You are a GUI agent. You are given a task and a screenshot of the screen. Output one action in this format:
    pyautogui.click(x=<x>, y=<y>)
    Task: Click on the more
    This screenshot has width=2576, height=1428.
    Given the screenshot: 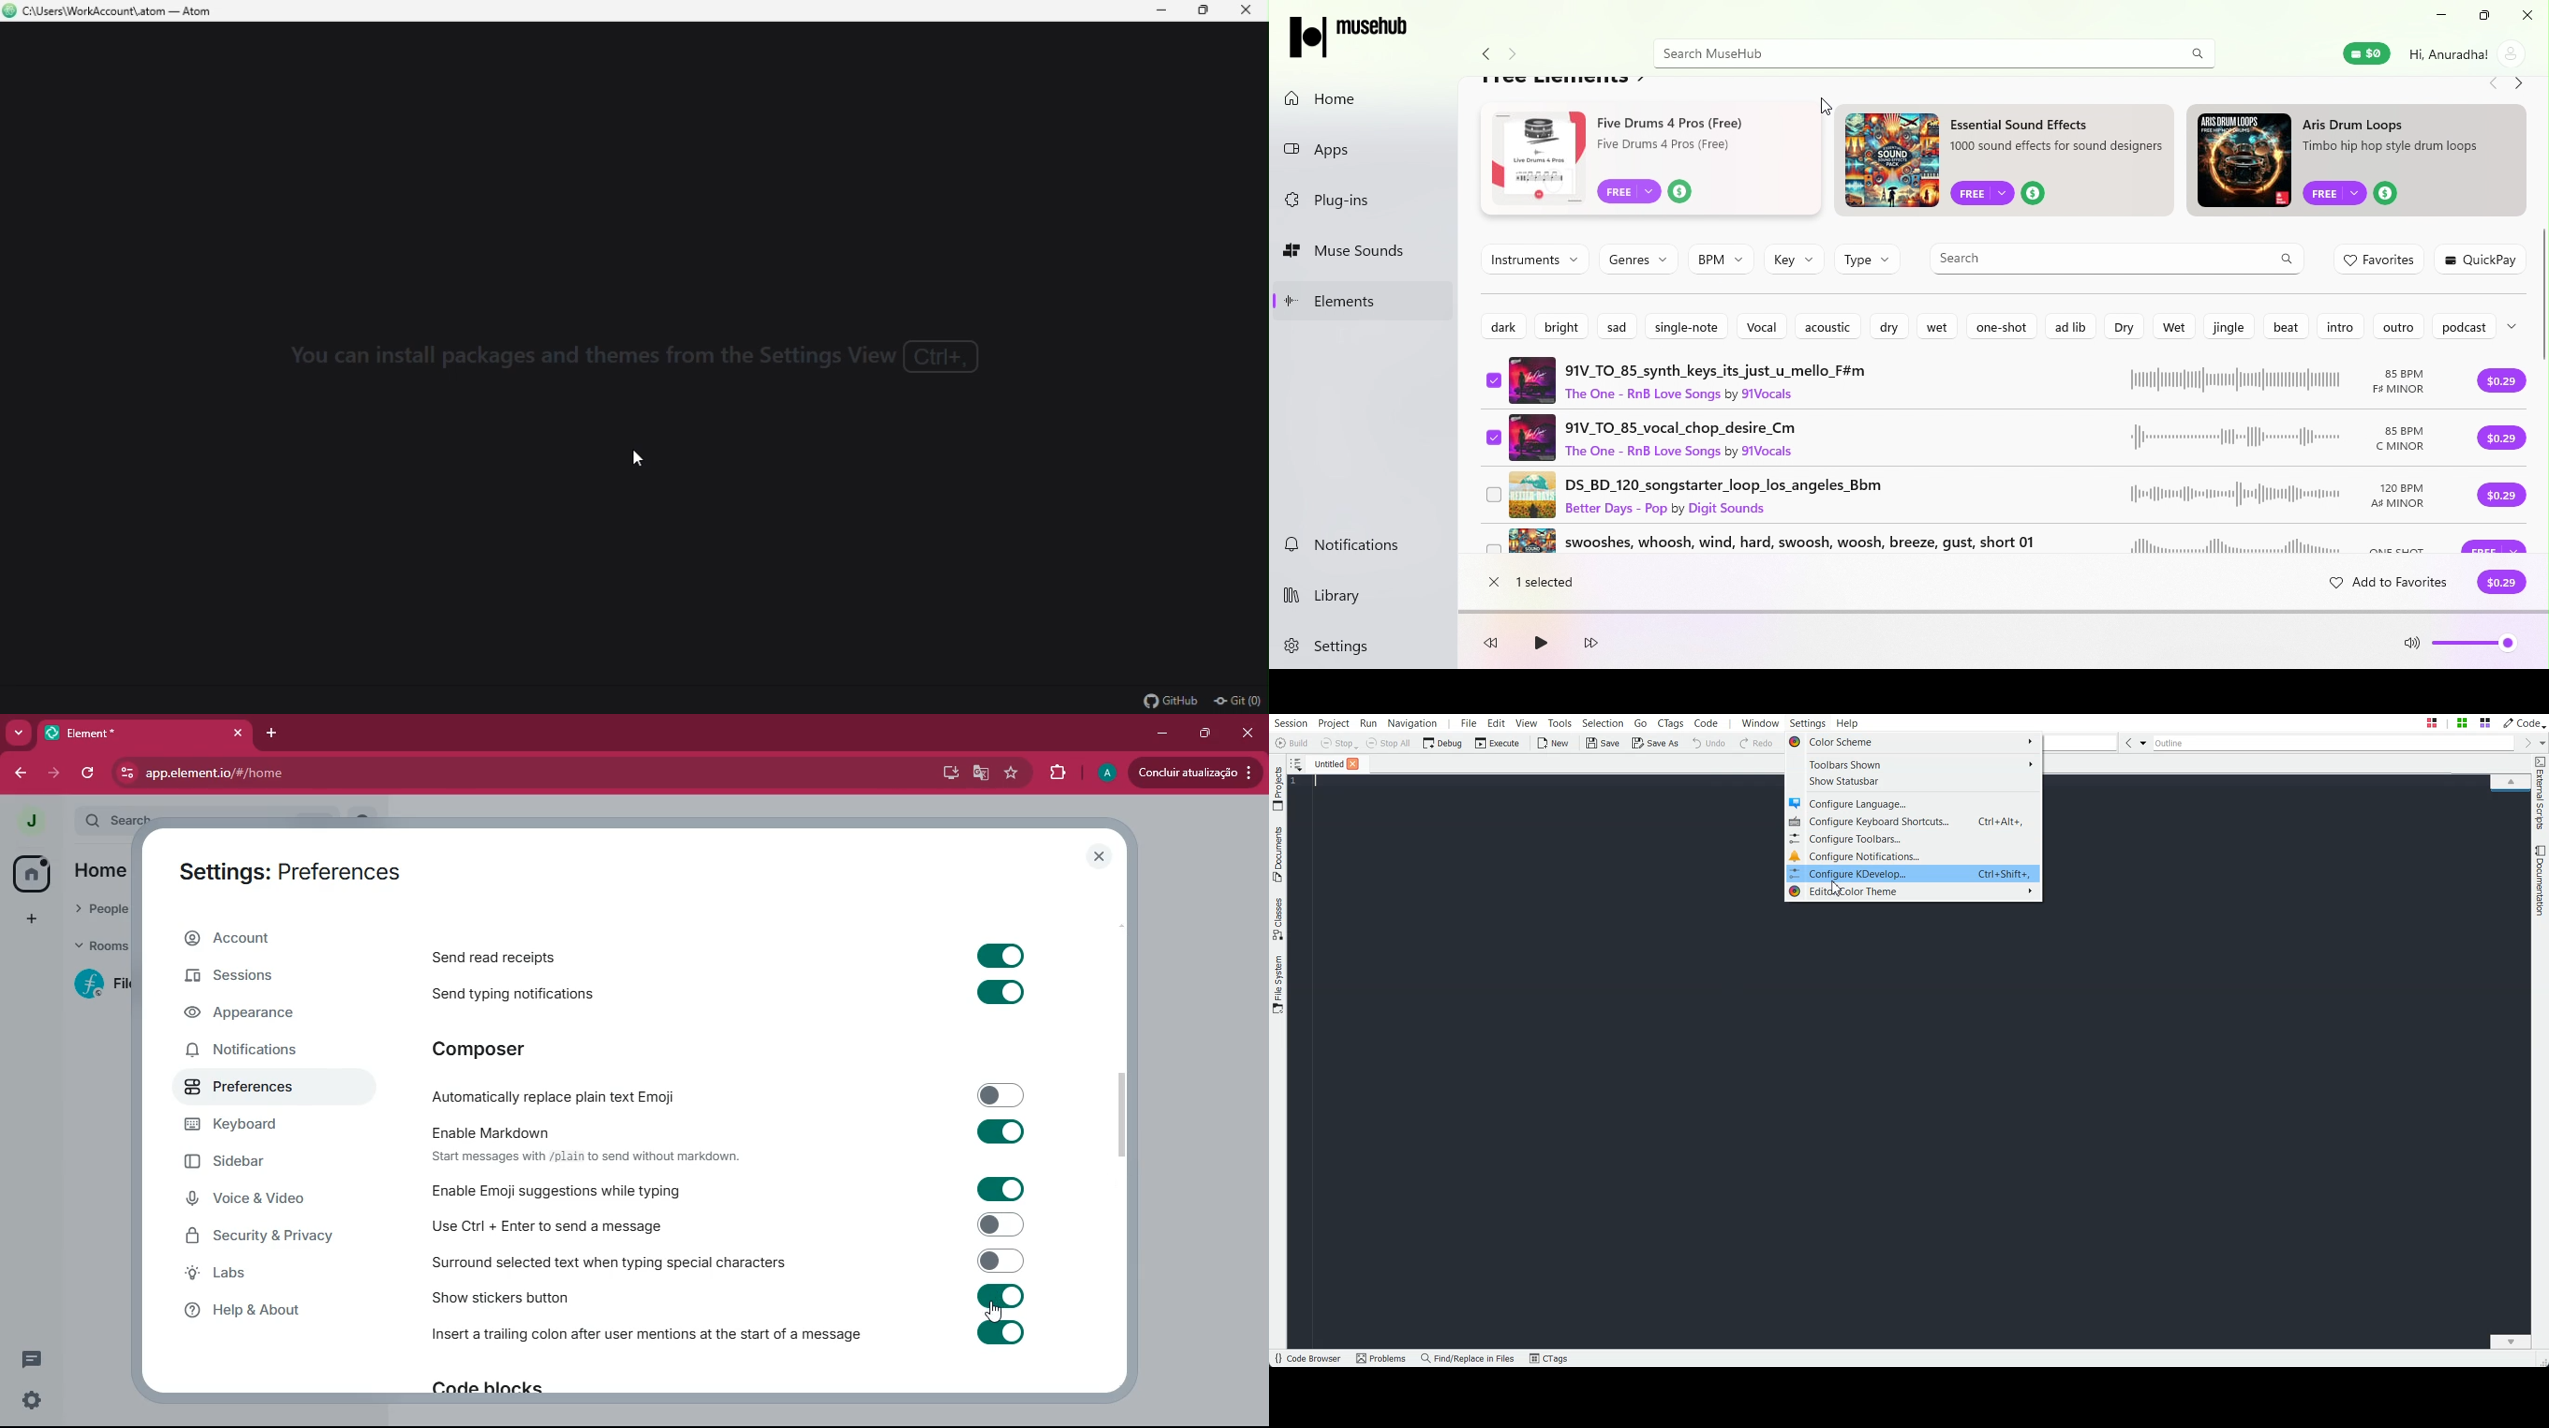 What is the action you would take?
    pyautogui.click(x=19, y=734)
    